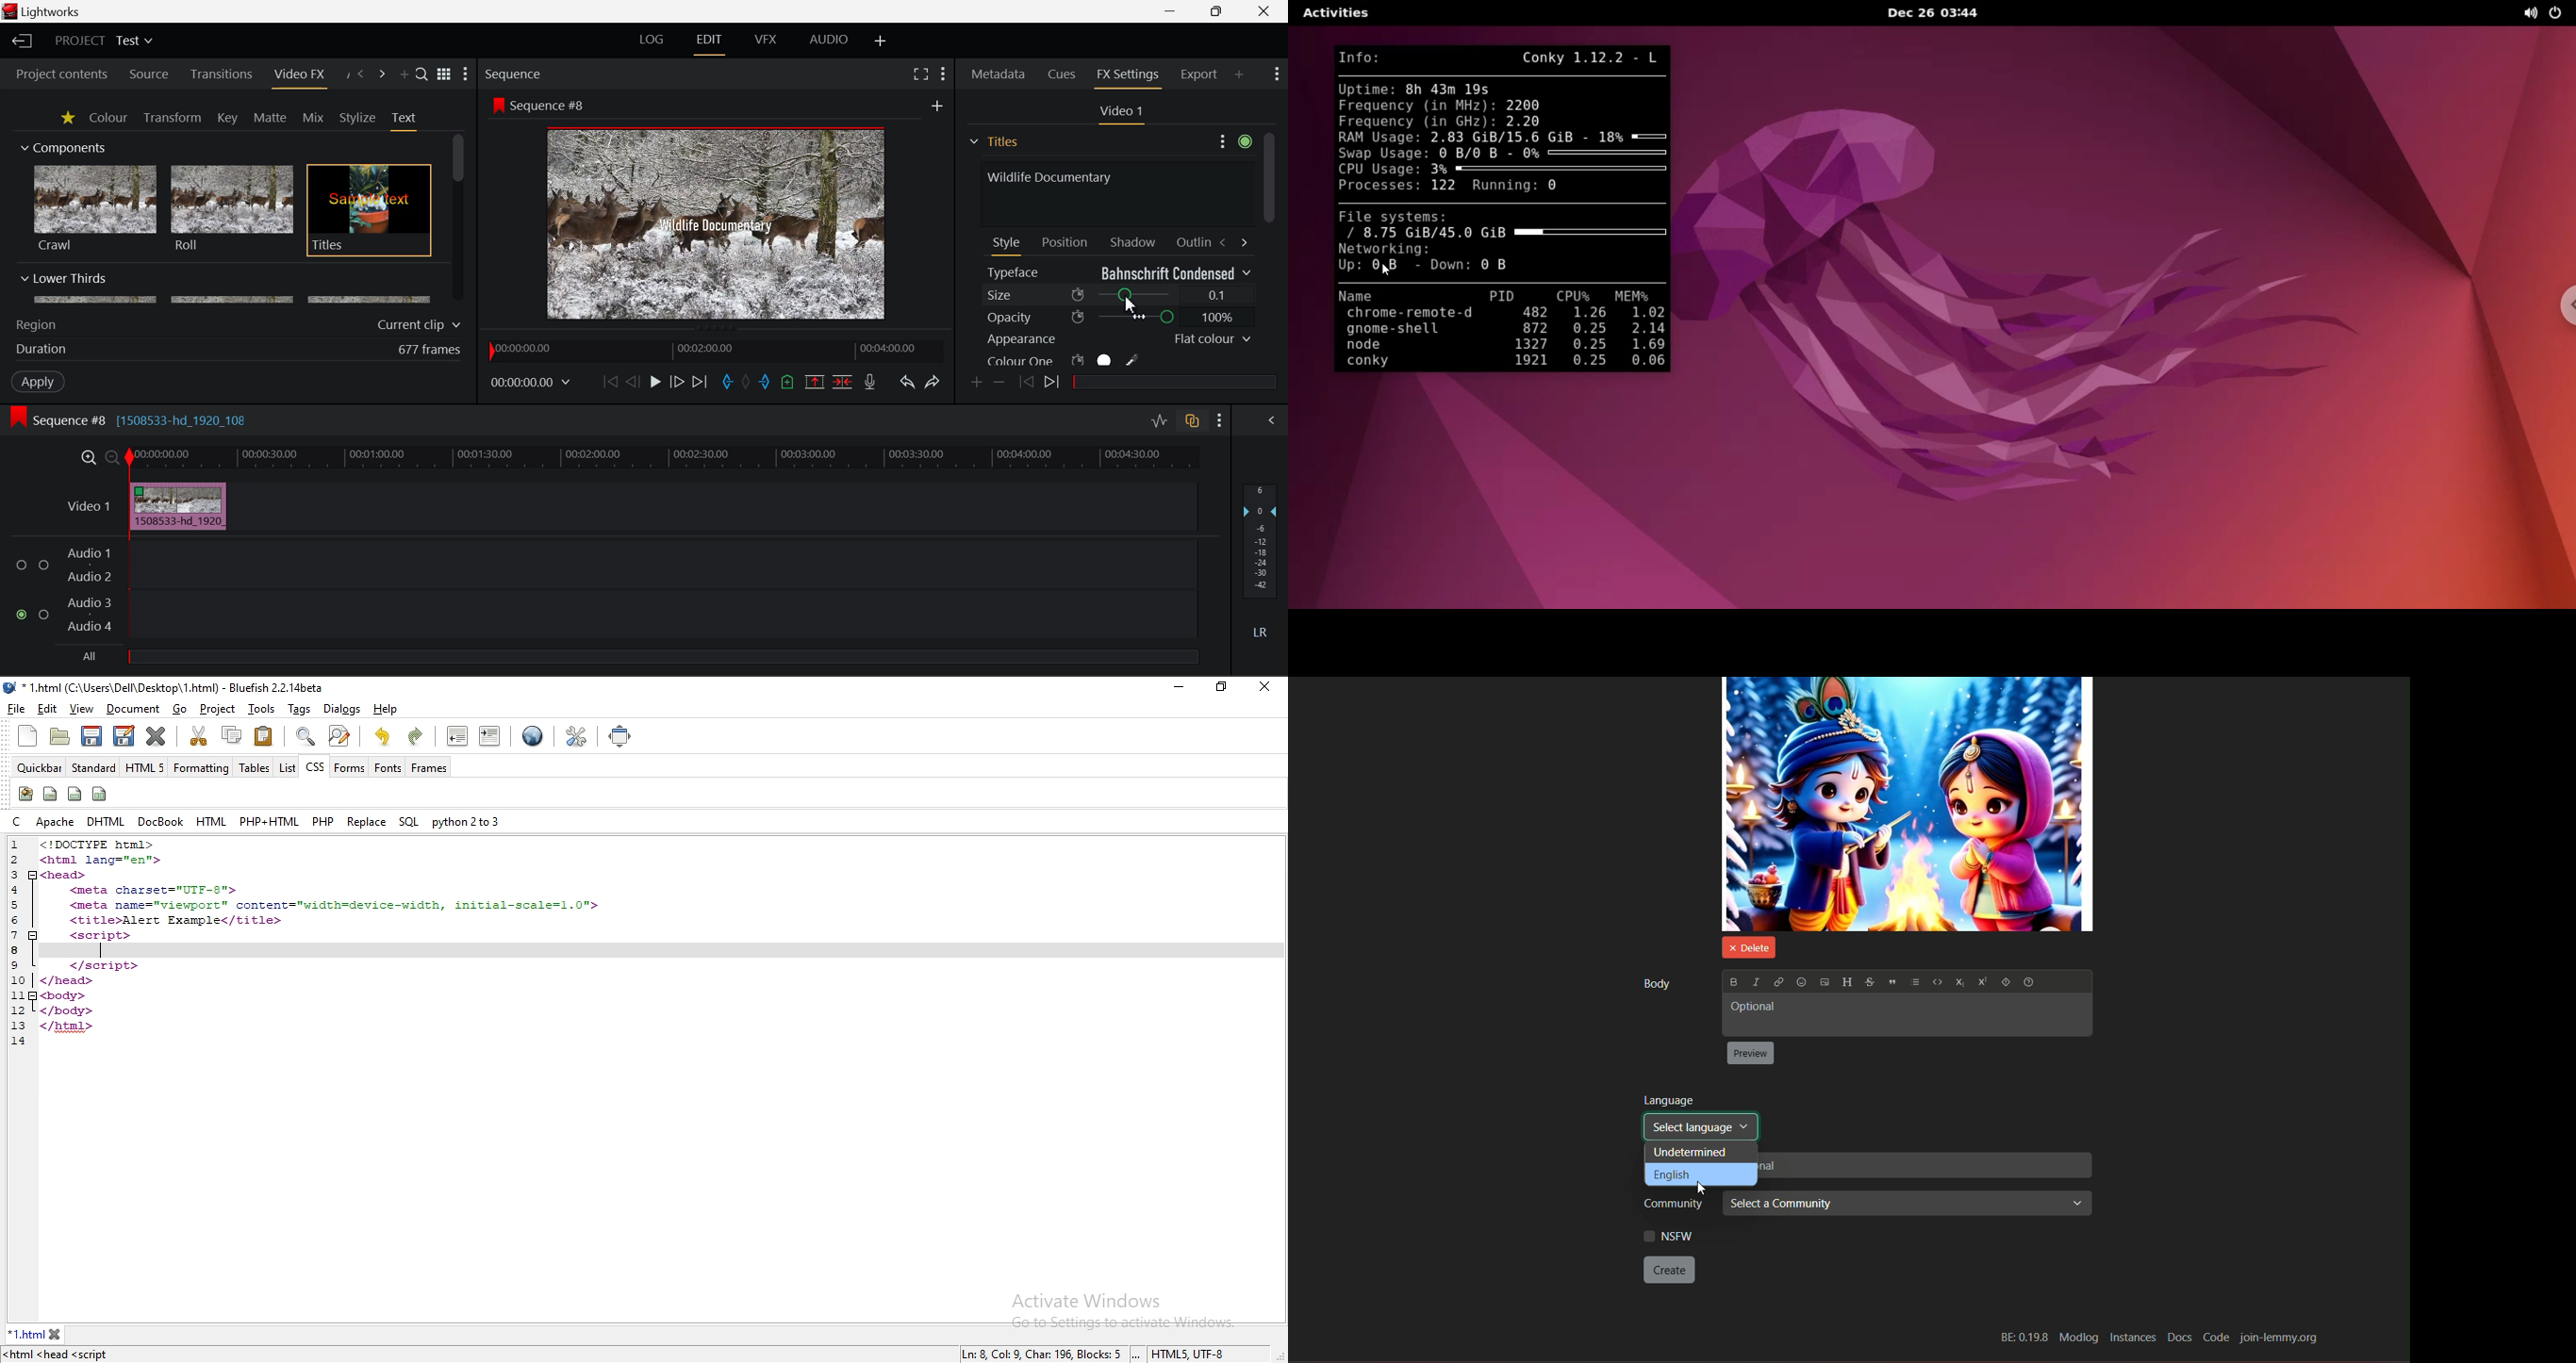 This screenshot has width=2576, height=1372. What do you see at coordinates (1752, 1054) in the screenshot?
I see `Preview` at bounding box center [1752, 1054].